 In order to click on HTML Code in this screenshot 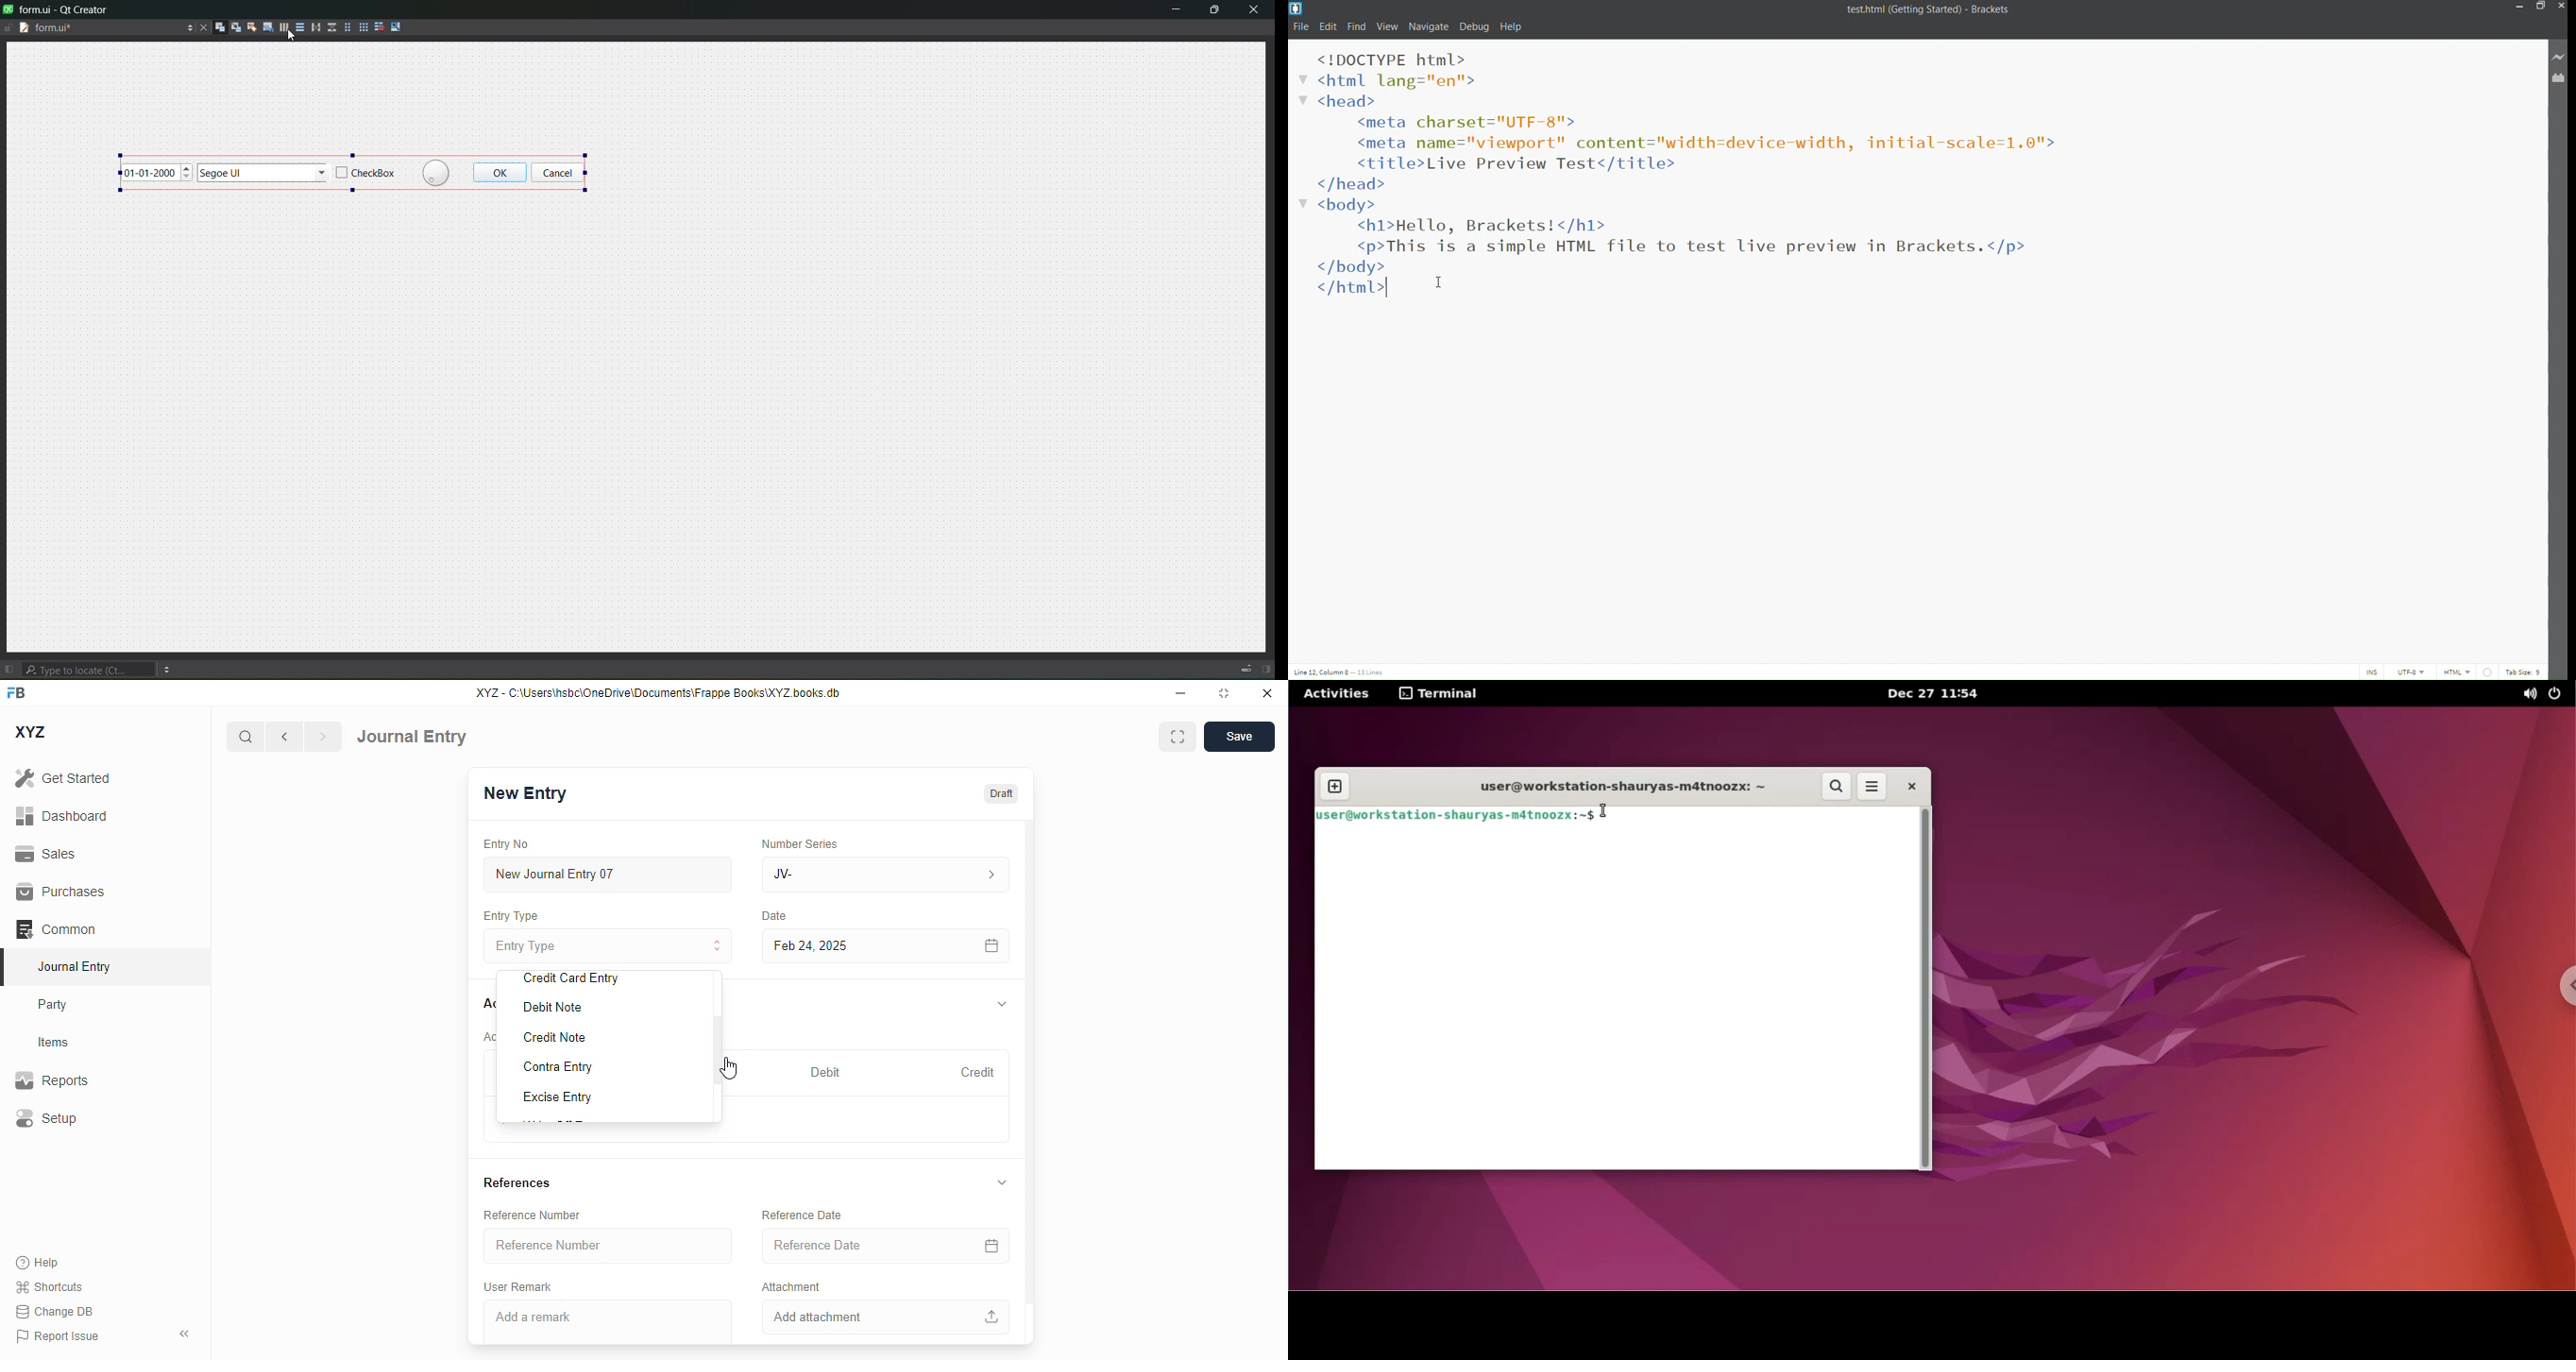, I will do `click(1701, 176)`.